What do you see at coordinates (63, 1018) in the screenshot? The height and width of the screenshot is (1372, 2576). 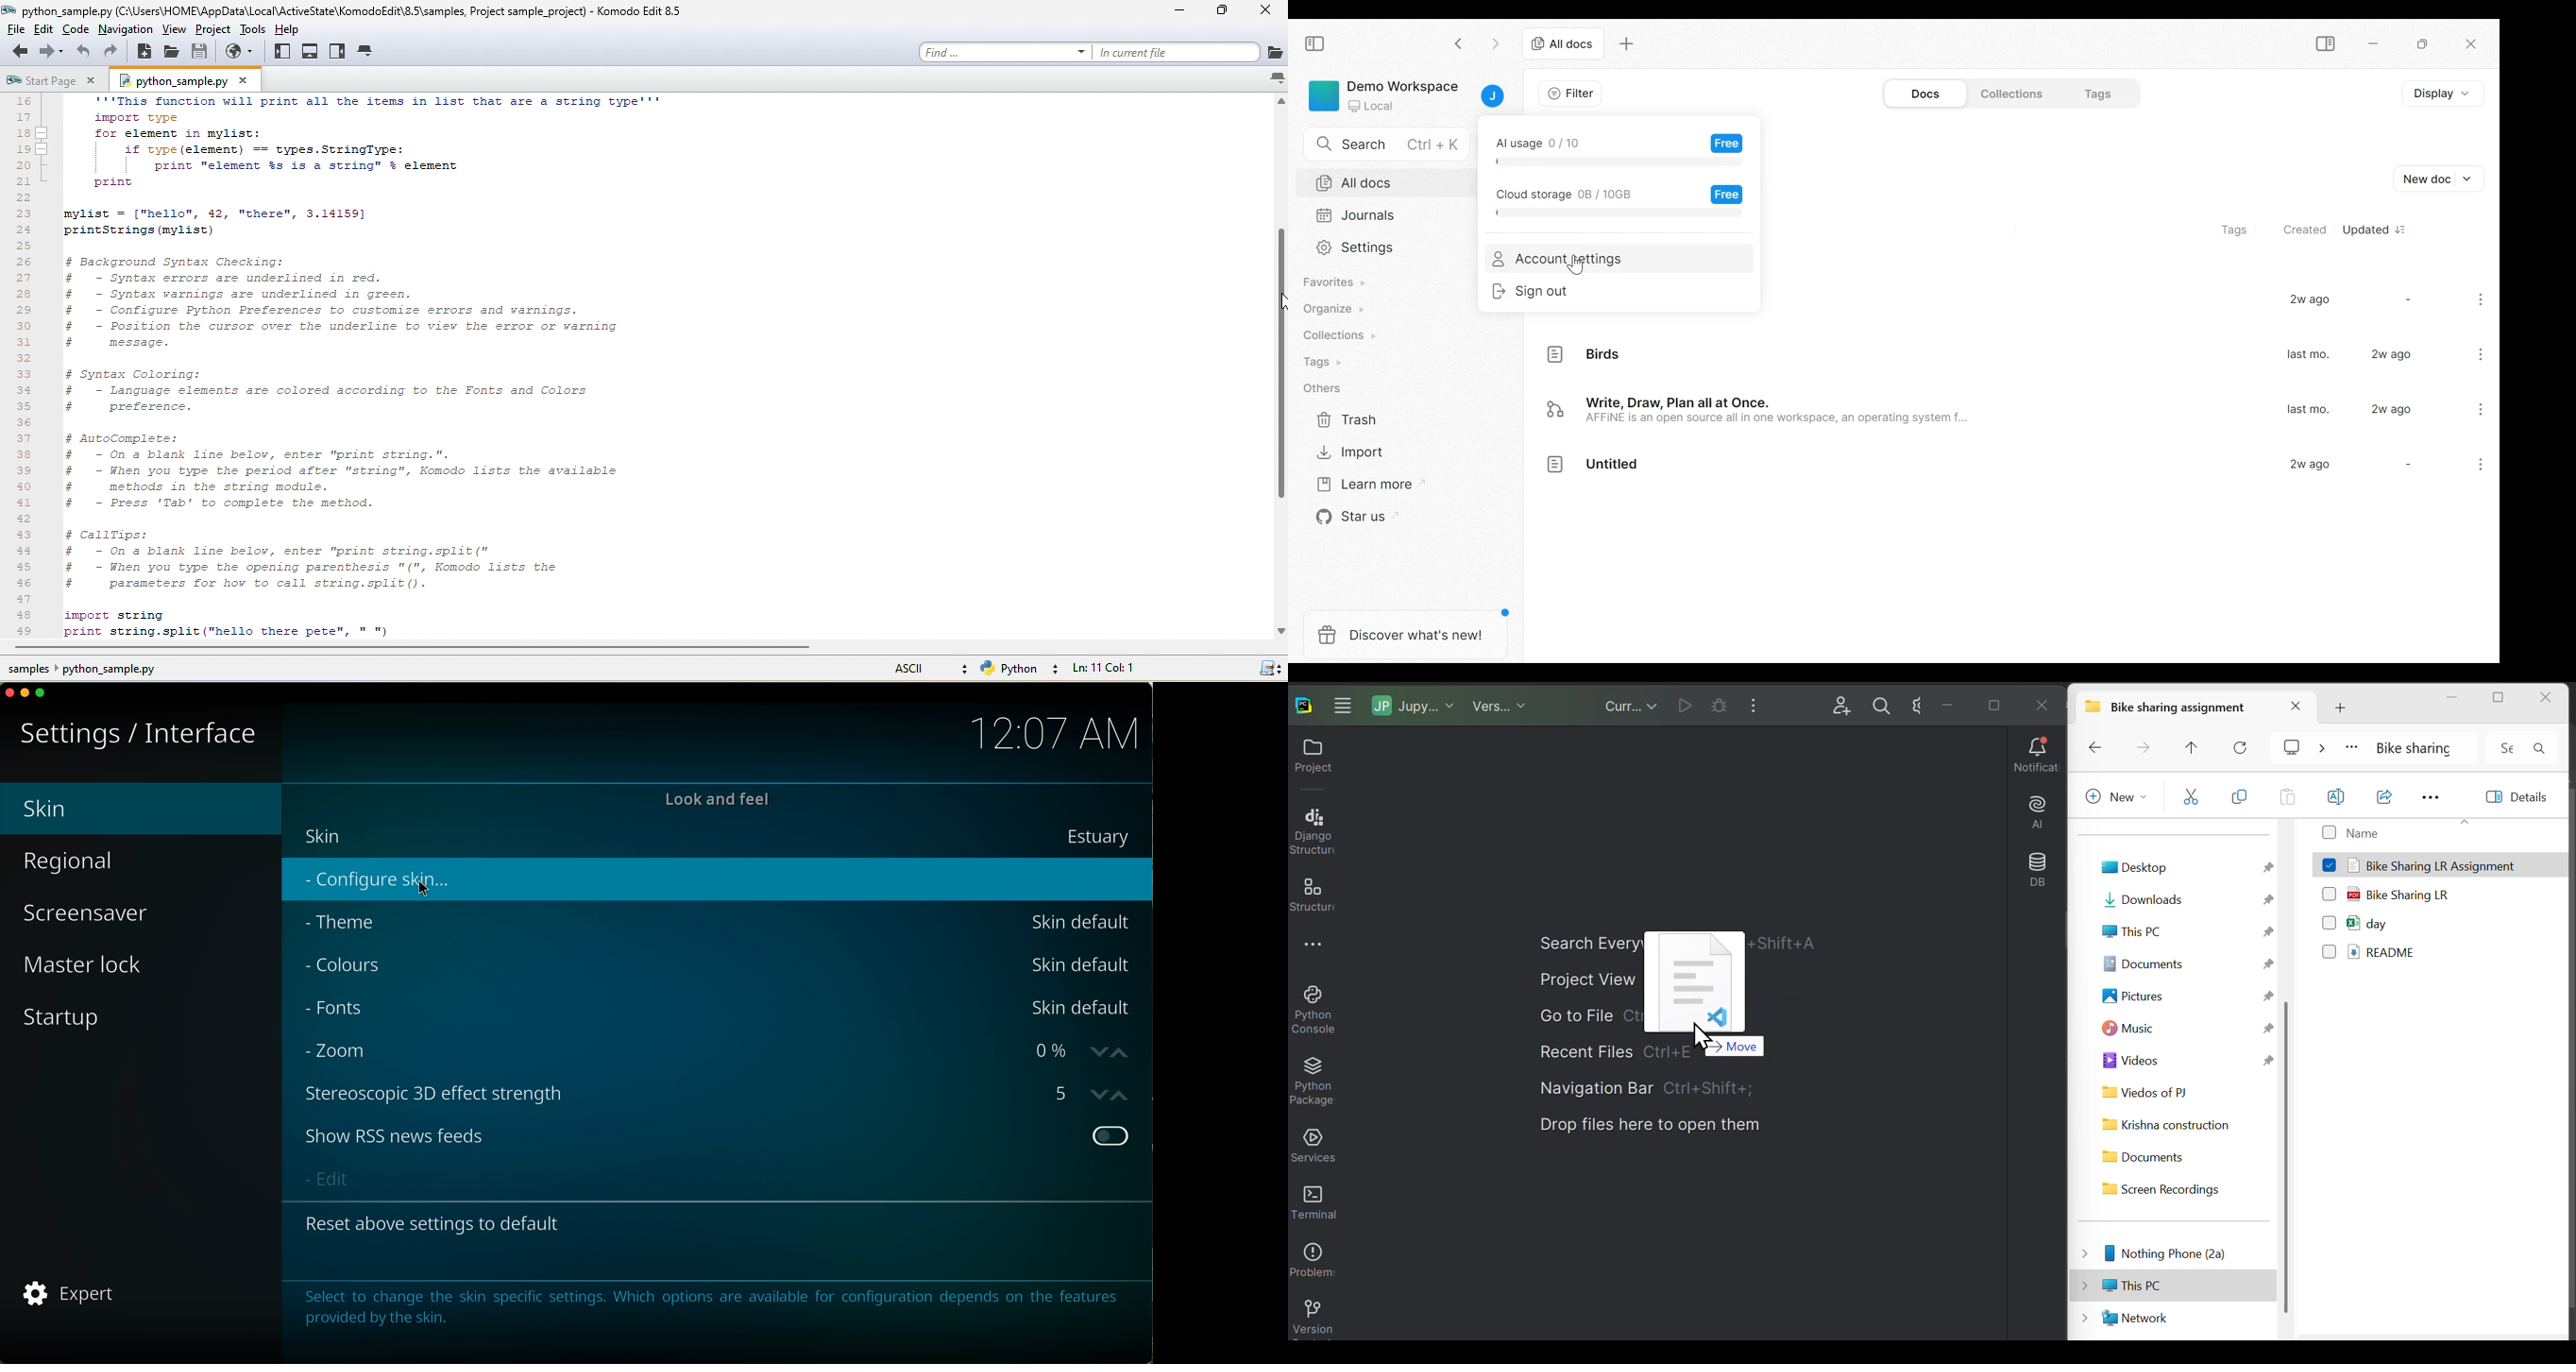 I see `startup` at bounding box center [63, 1018].